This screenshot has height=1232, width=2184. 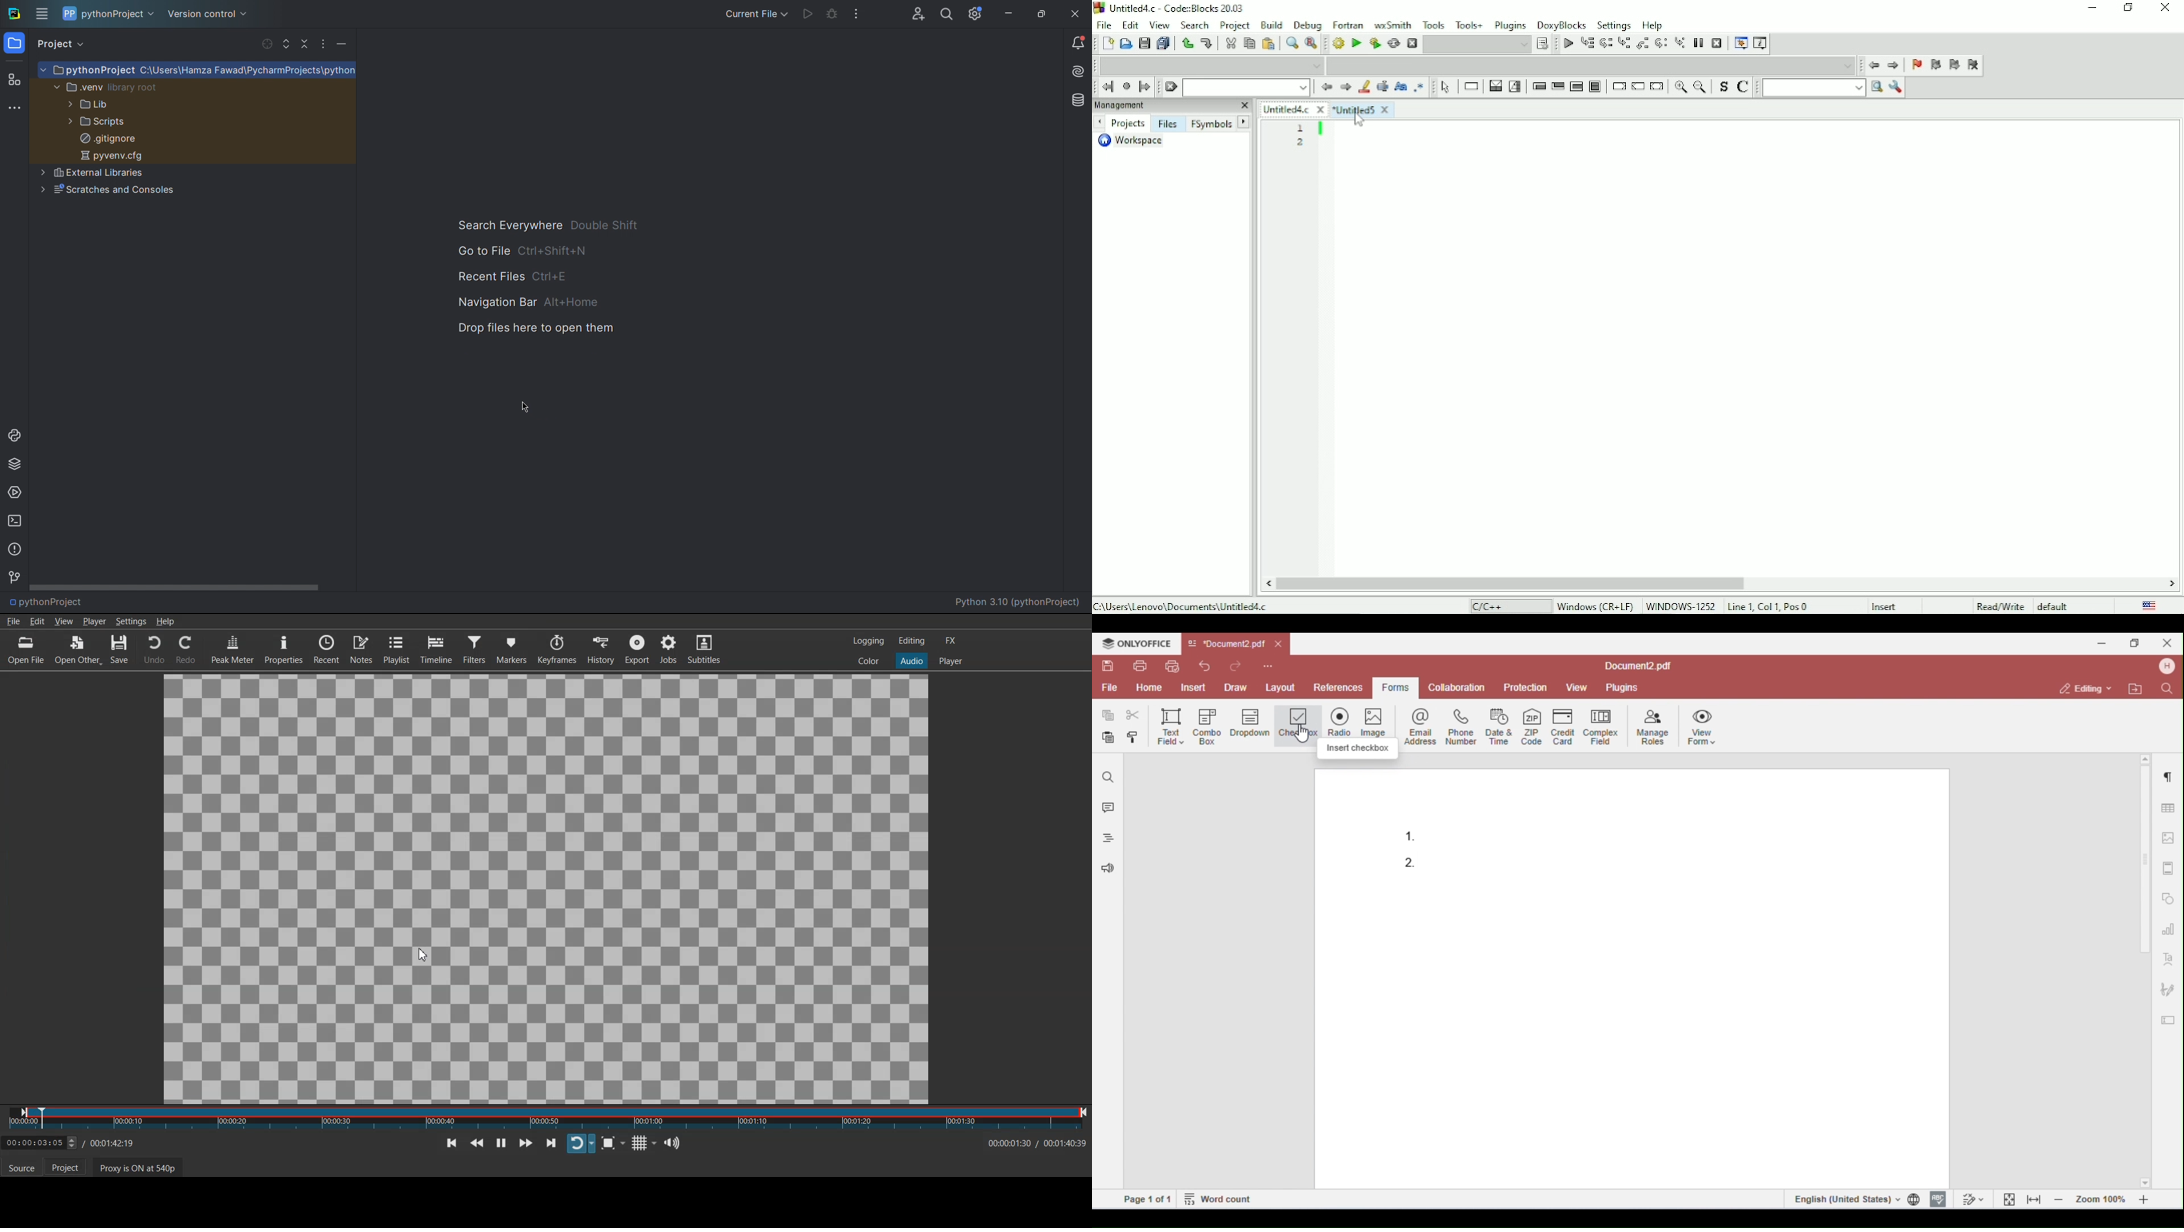 I want to click on Run to cursor, so click(x=1586, y=42).